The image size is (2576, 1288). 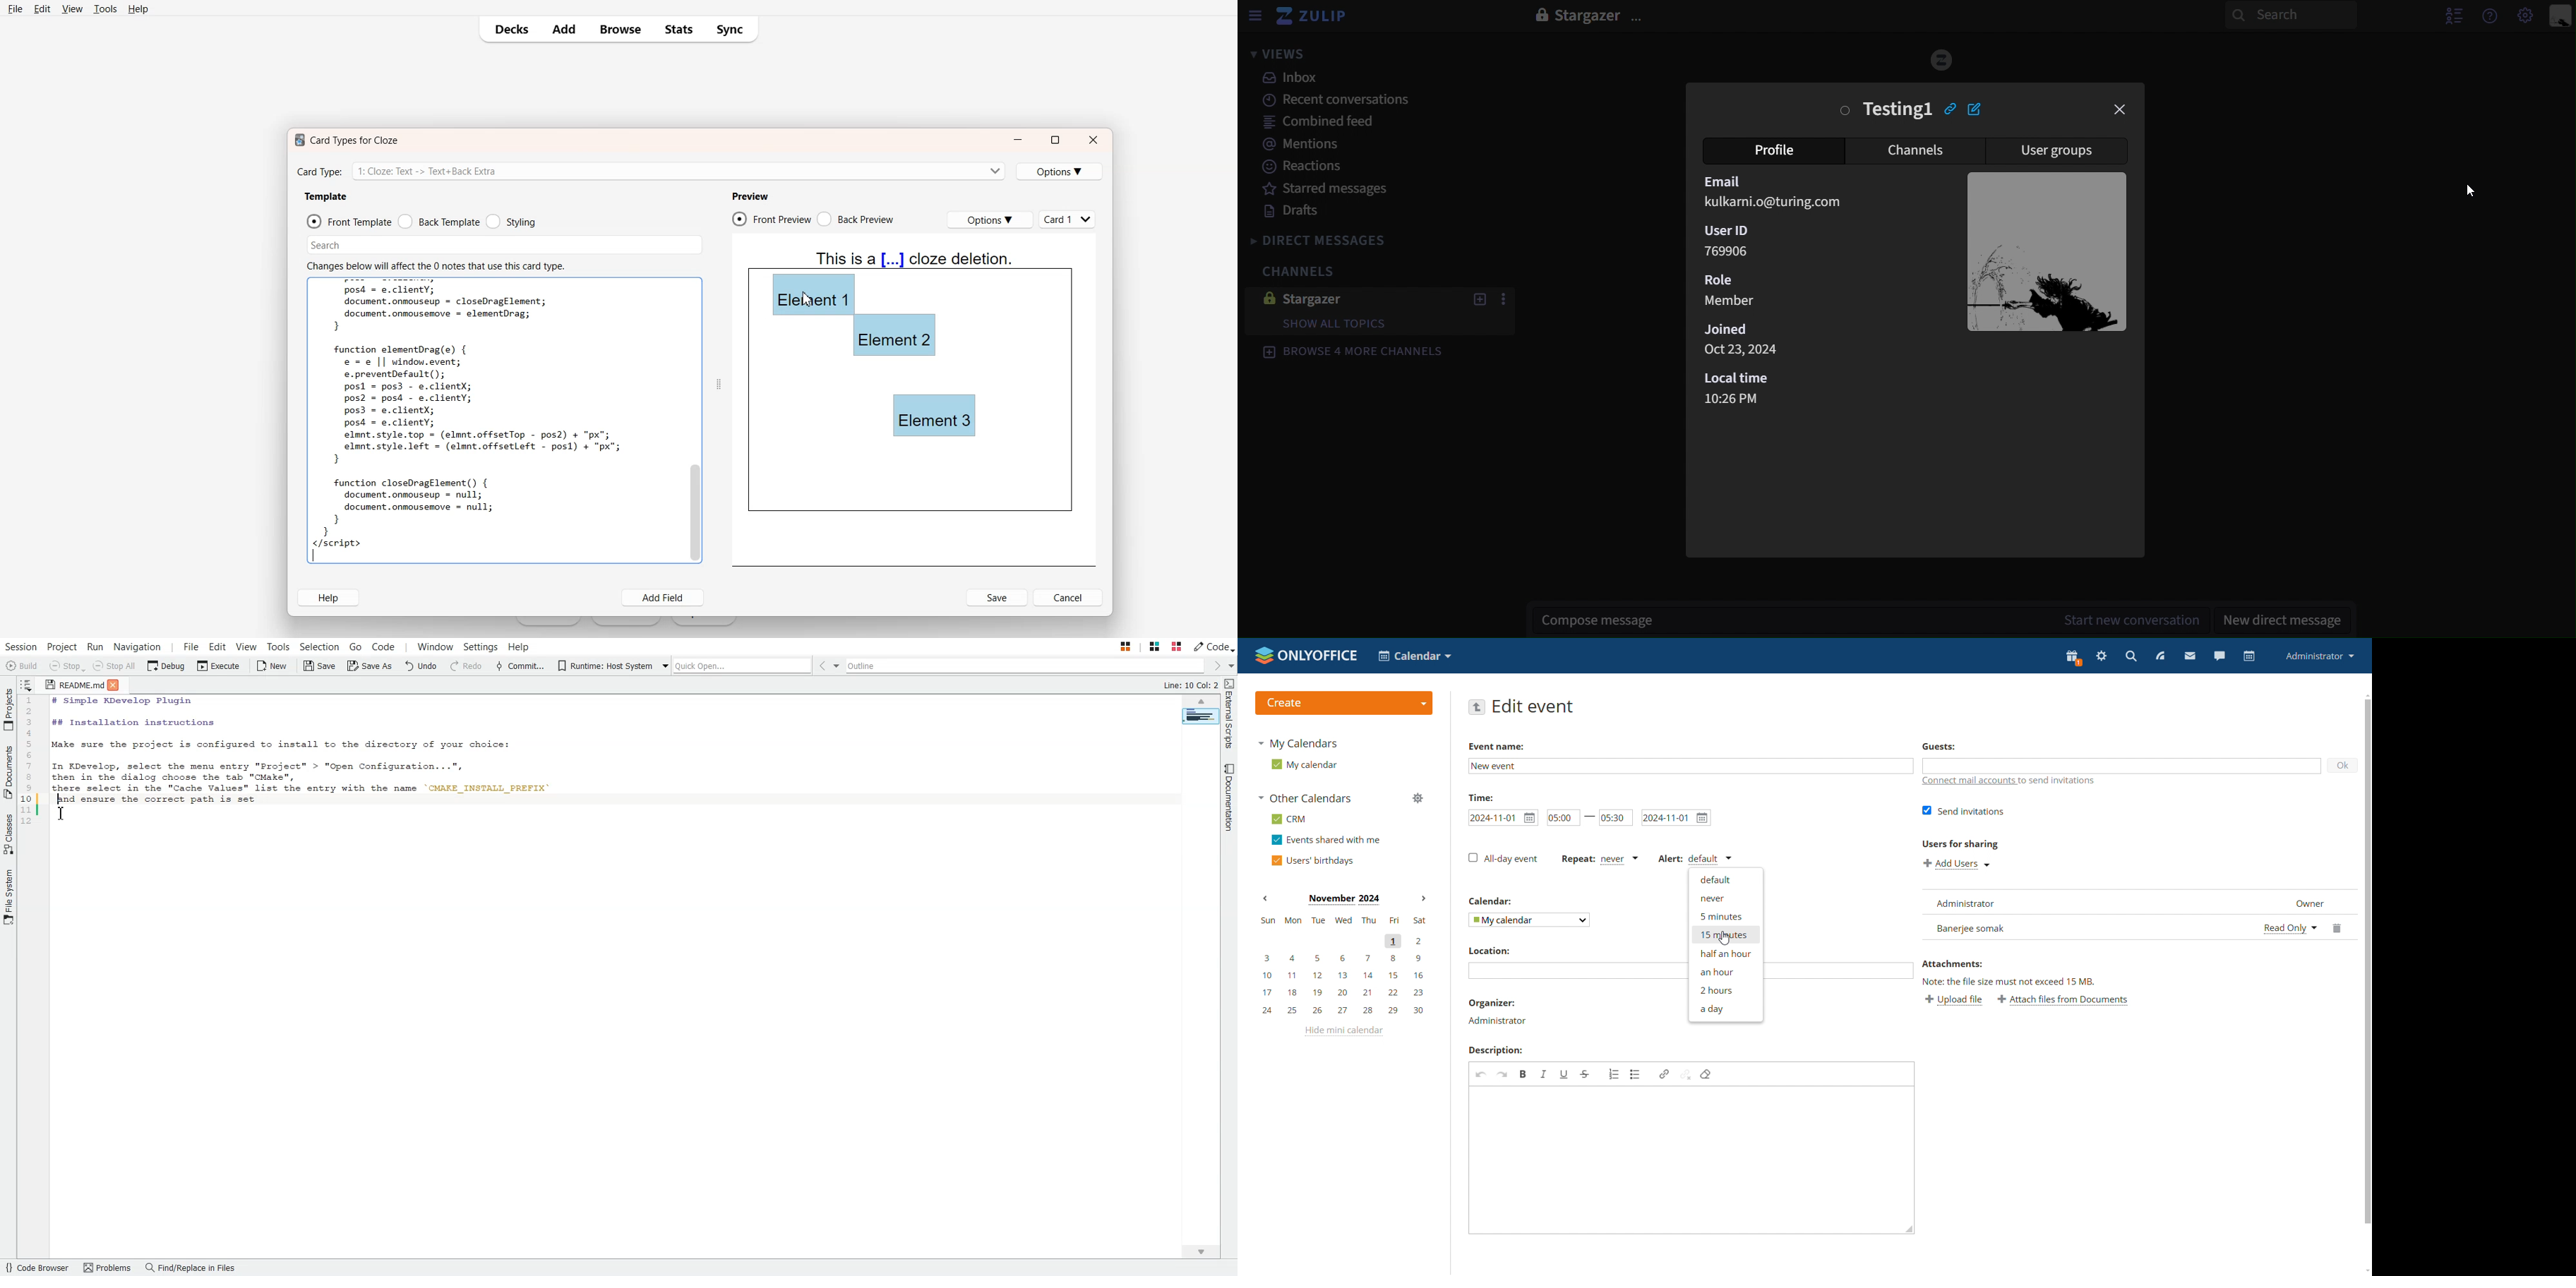 I want to click on sidebar, so click(x=1256, y=16).